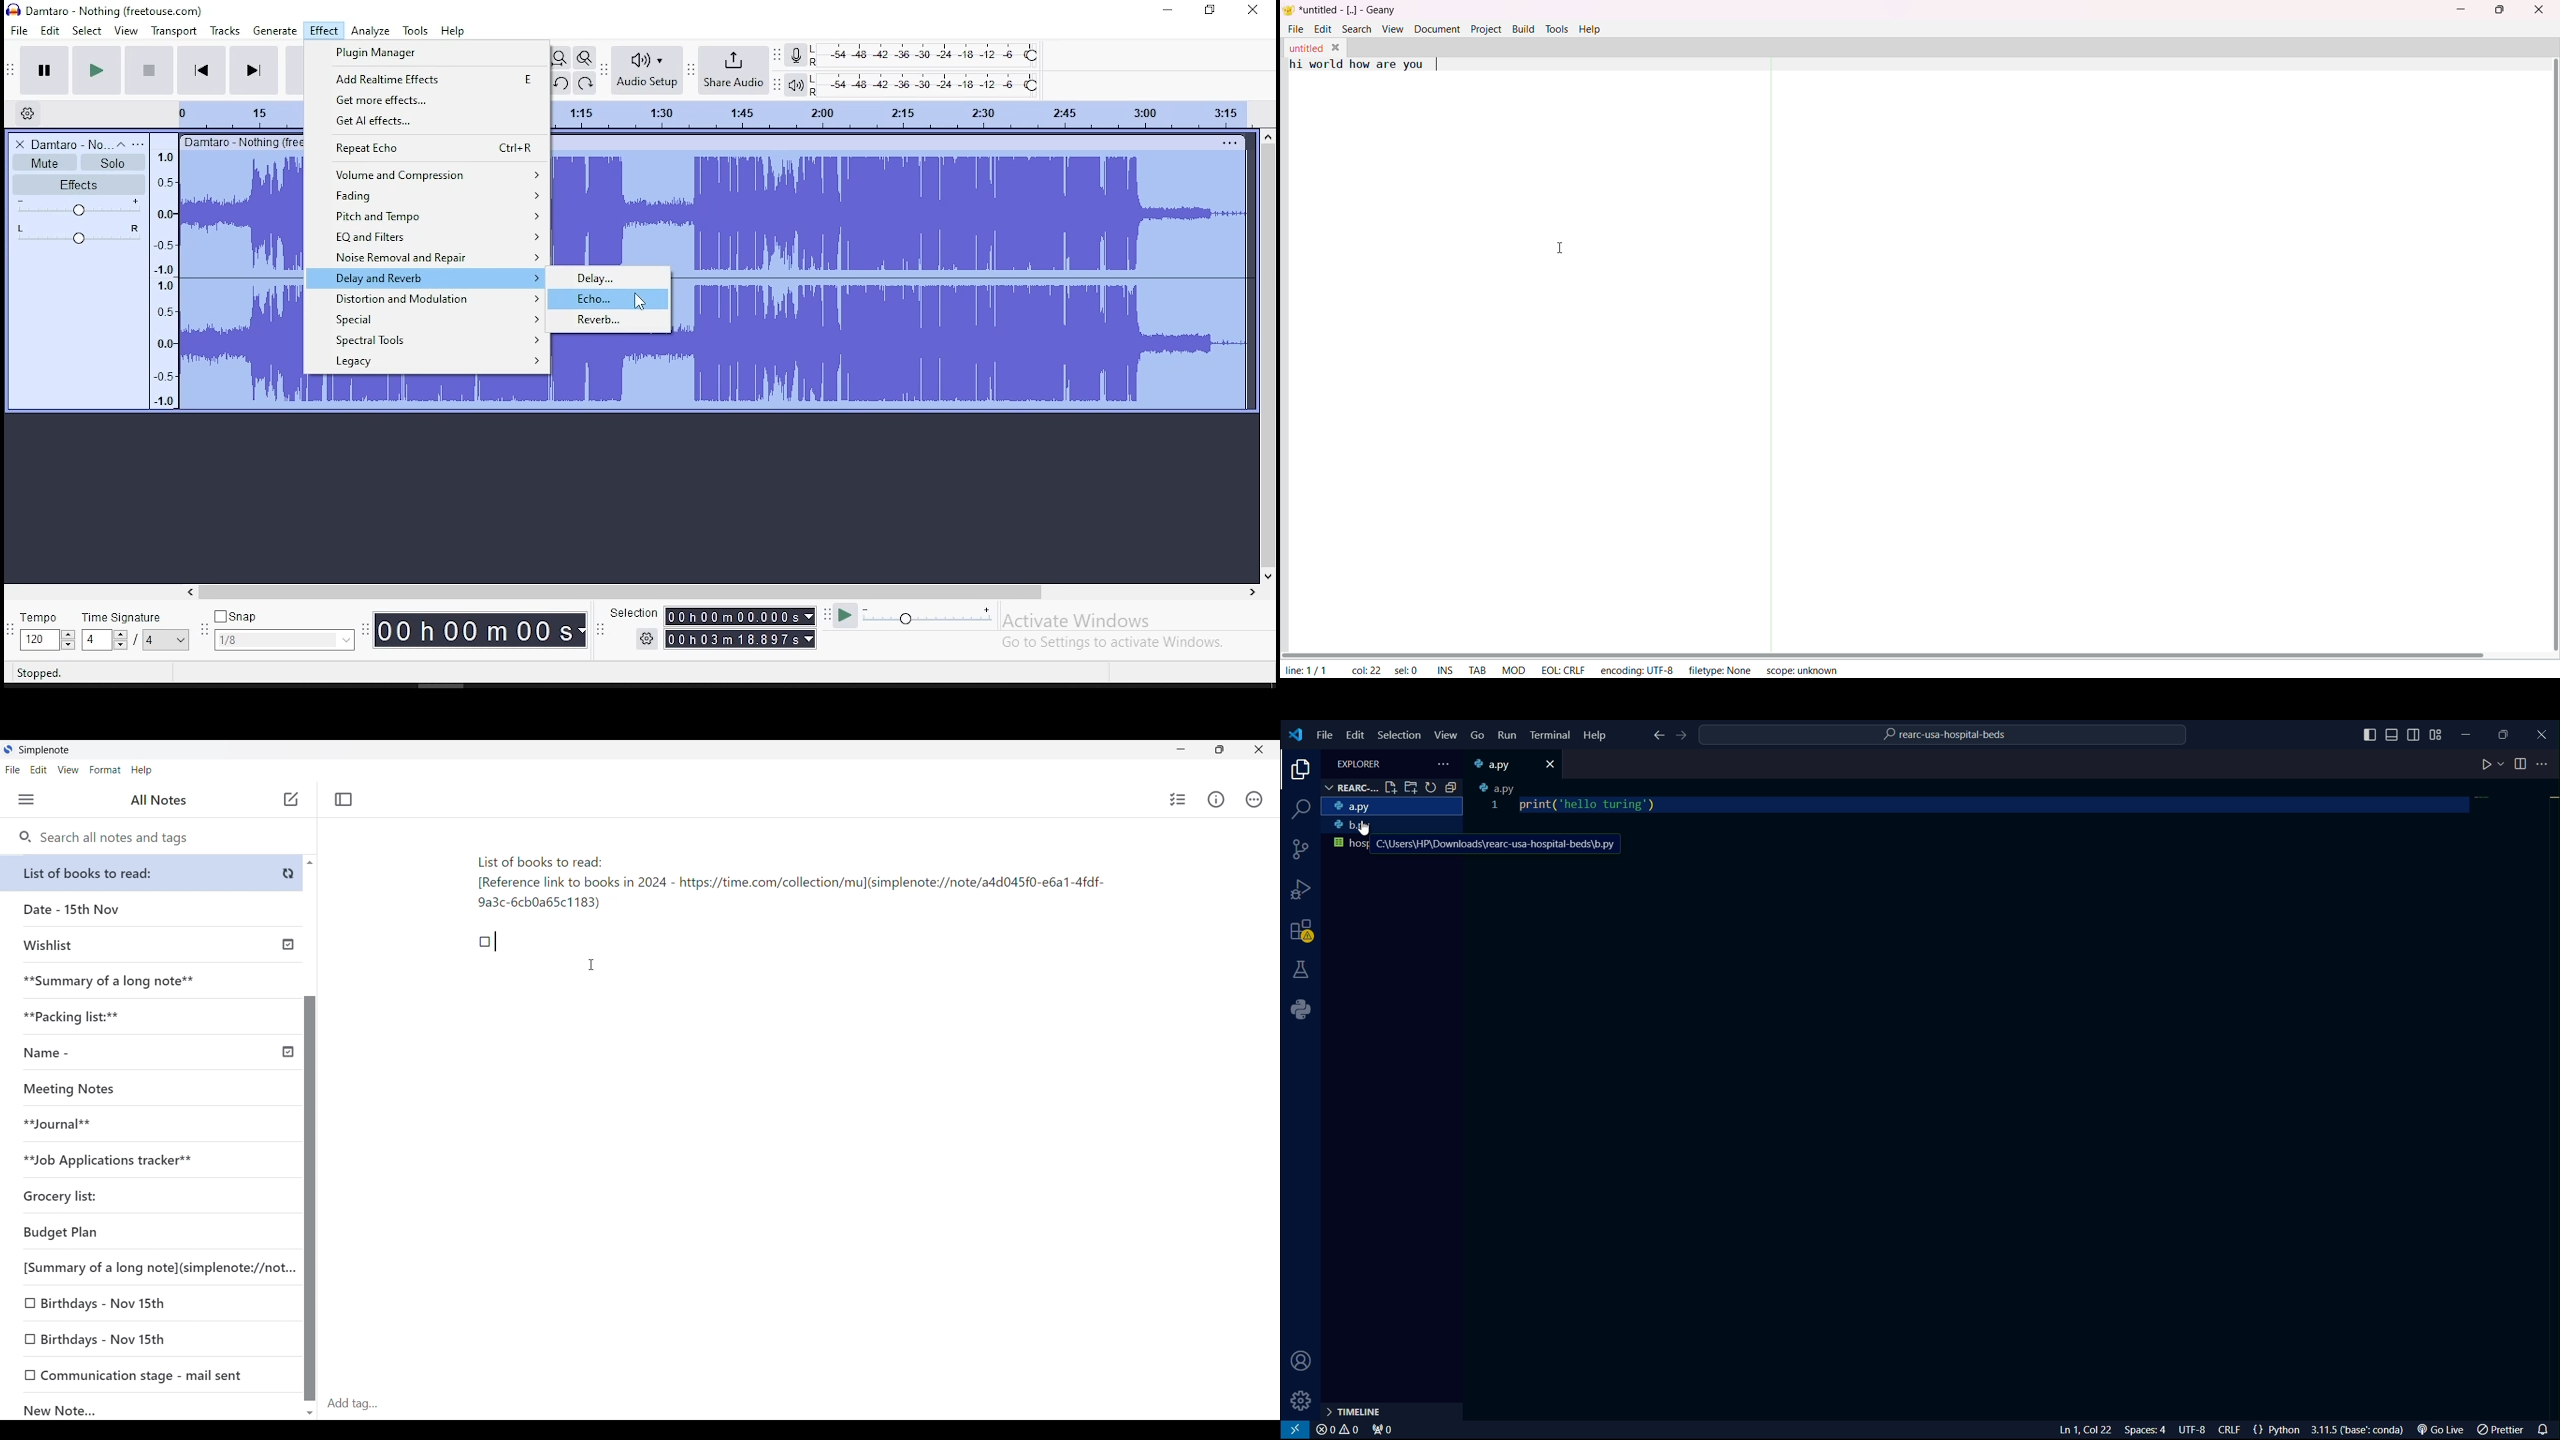 This screenshot has height=1456, width=2576. Describe the element at coordinates (640, 301) in the screenshot. I see `Cursor` at that location.